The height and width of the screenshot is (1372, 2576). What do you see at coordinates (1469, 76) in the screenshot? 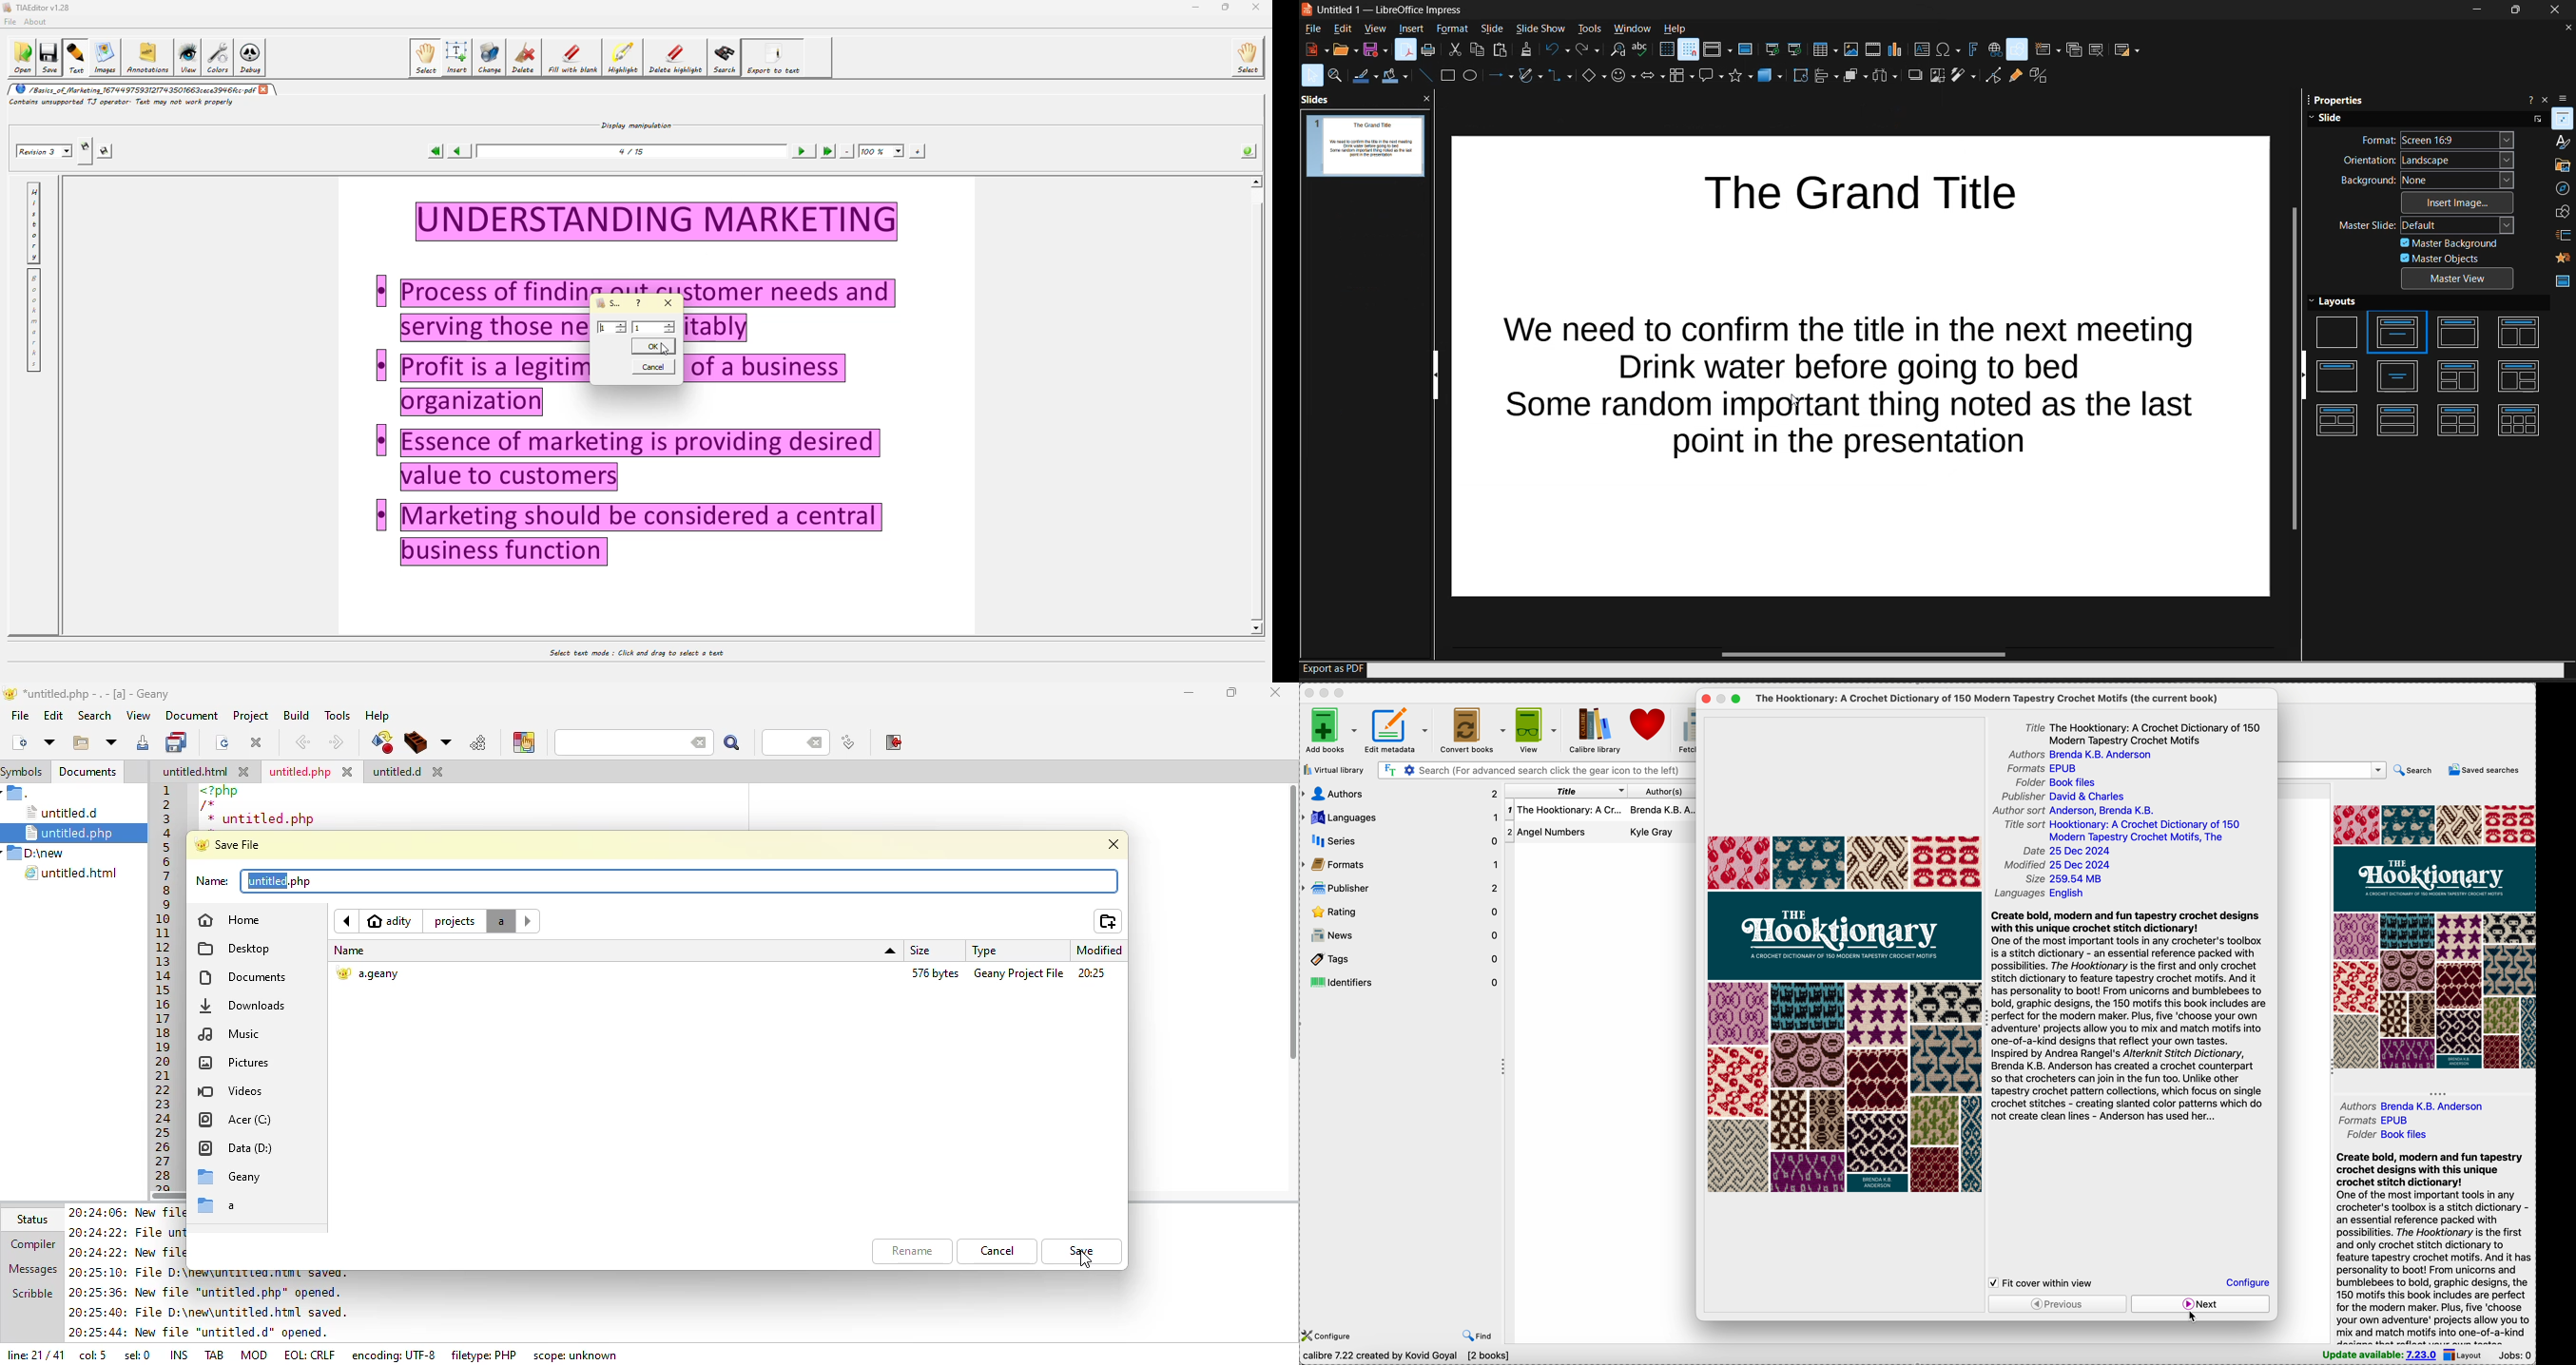
I see `circle` at bounding box center [1469, 76].